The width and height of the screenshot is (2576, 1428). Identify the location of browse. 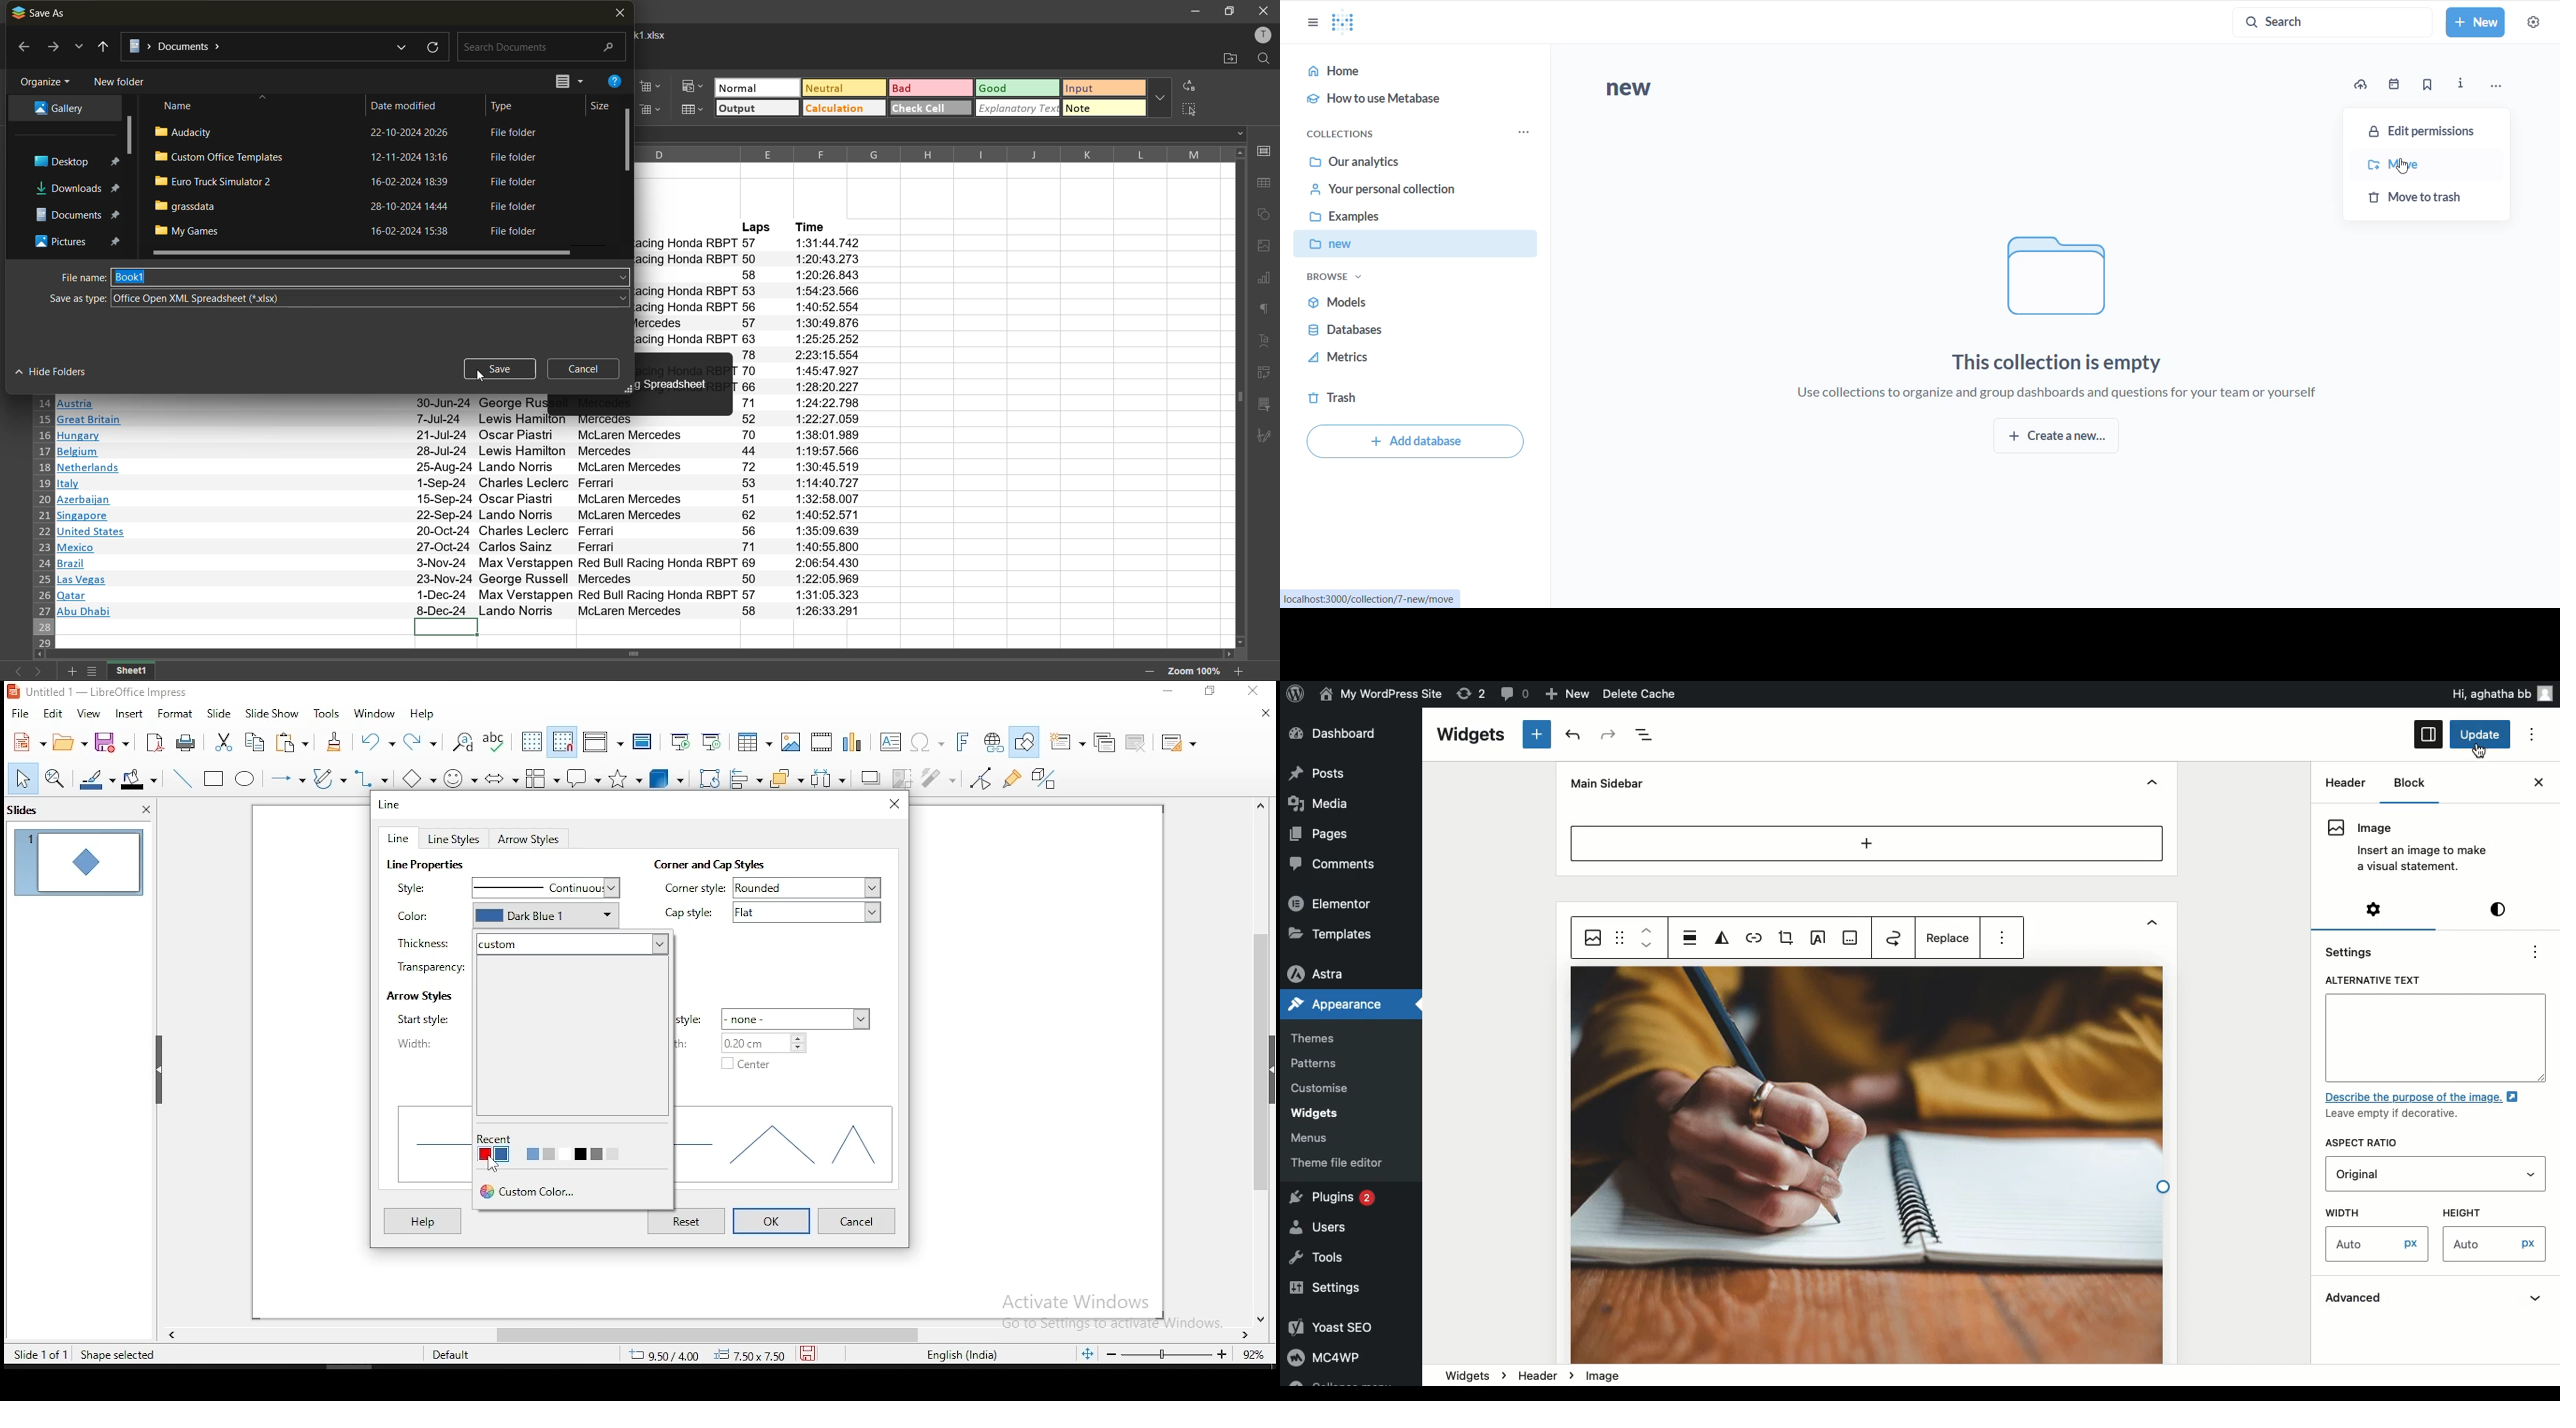
(1335, 280).